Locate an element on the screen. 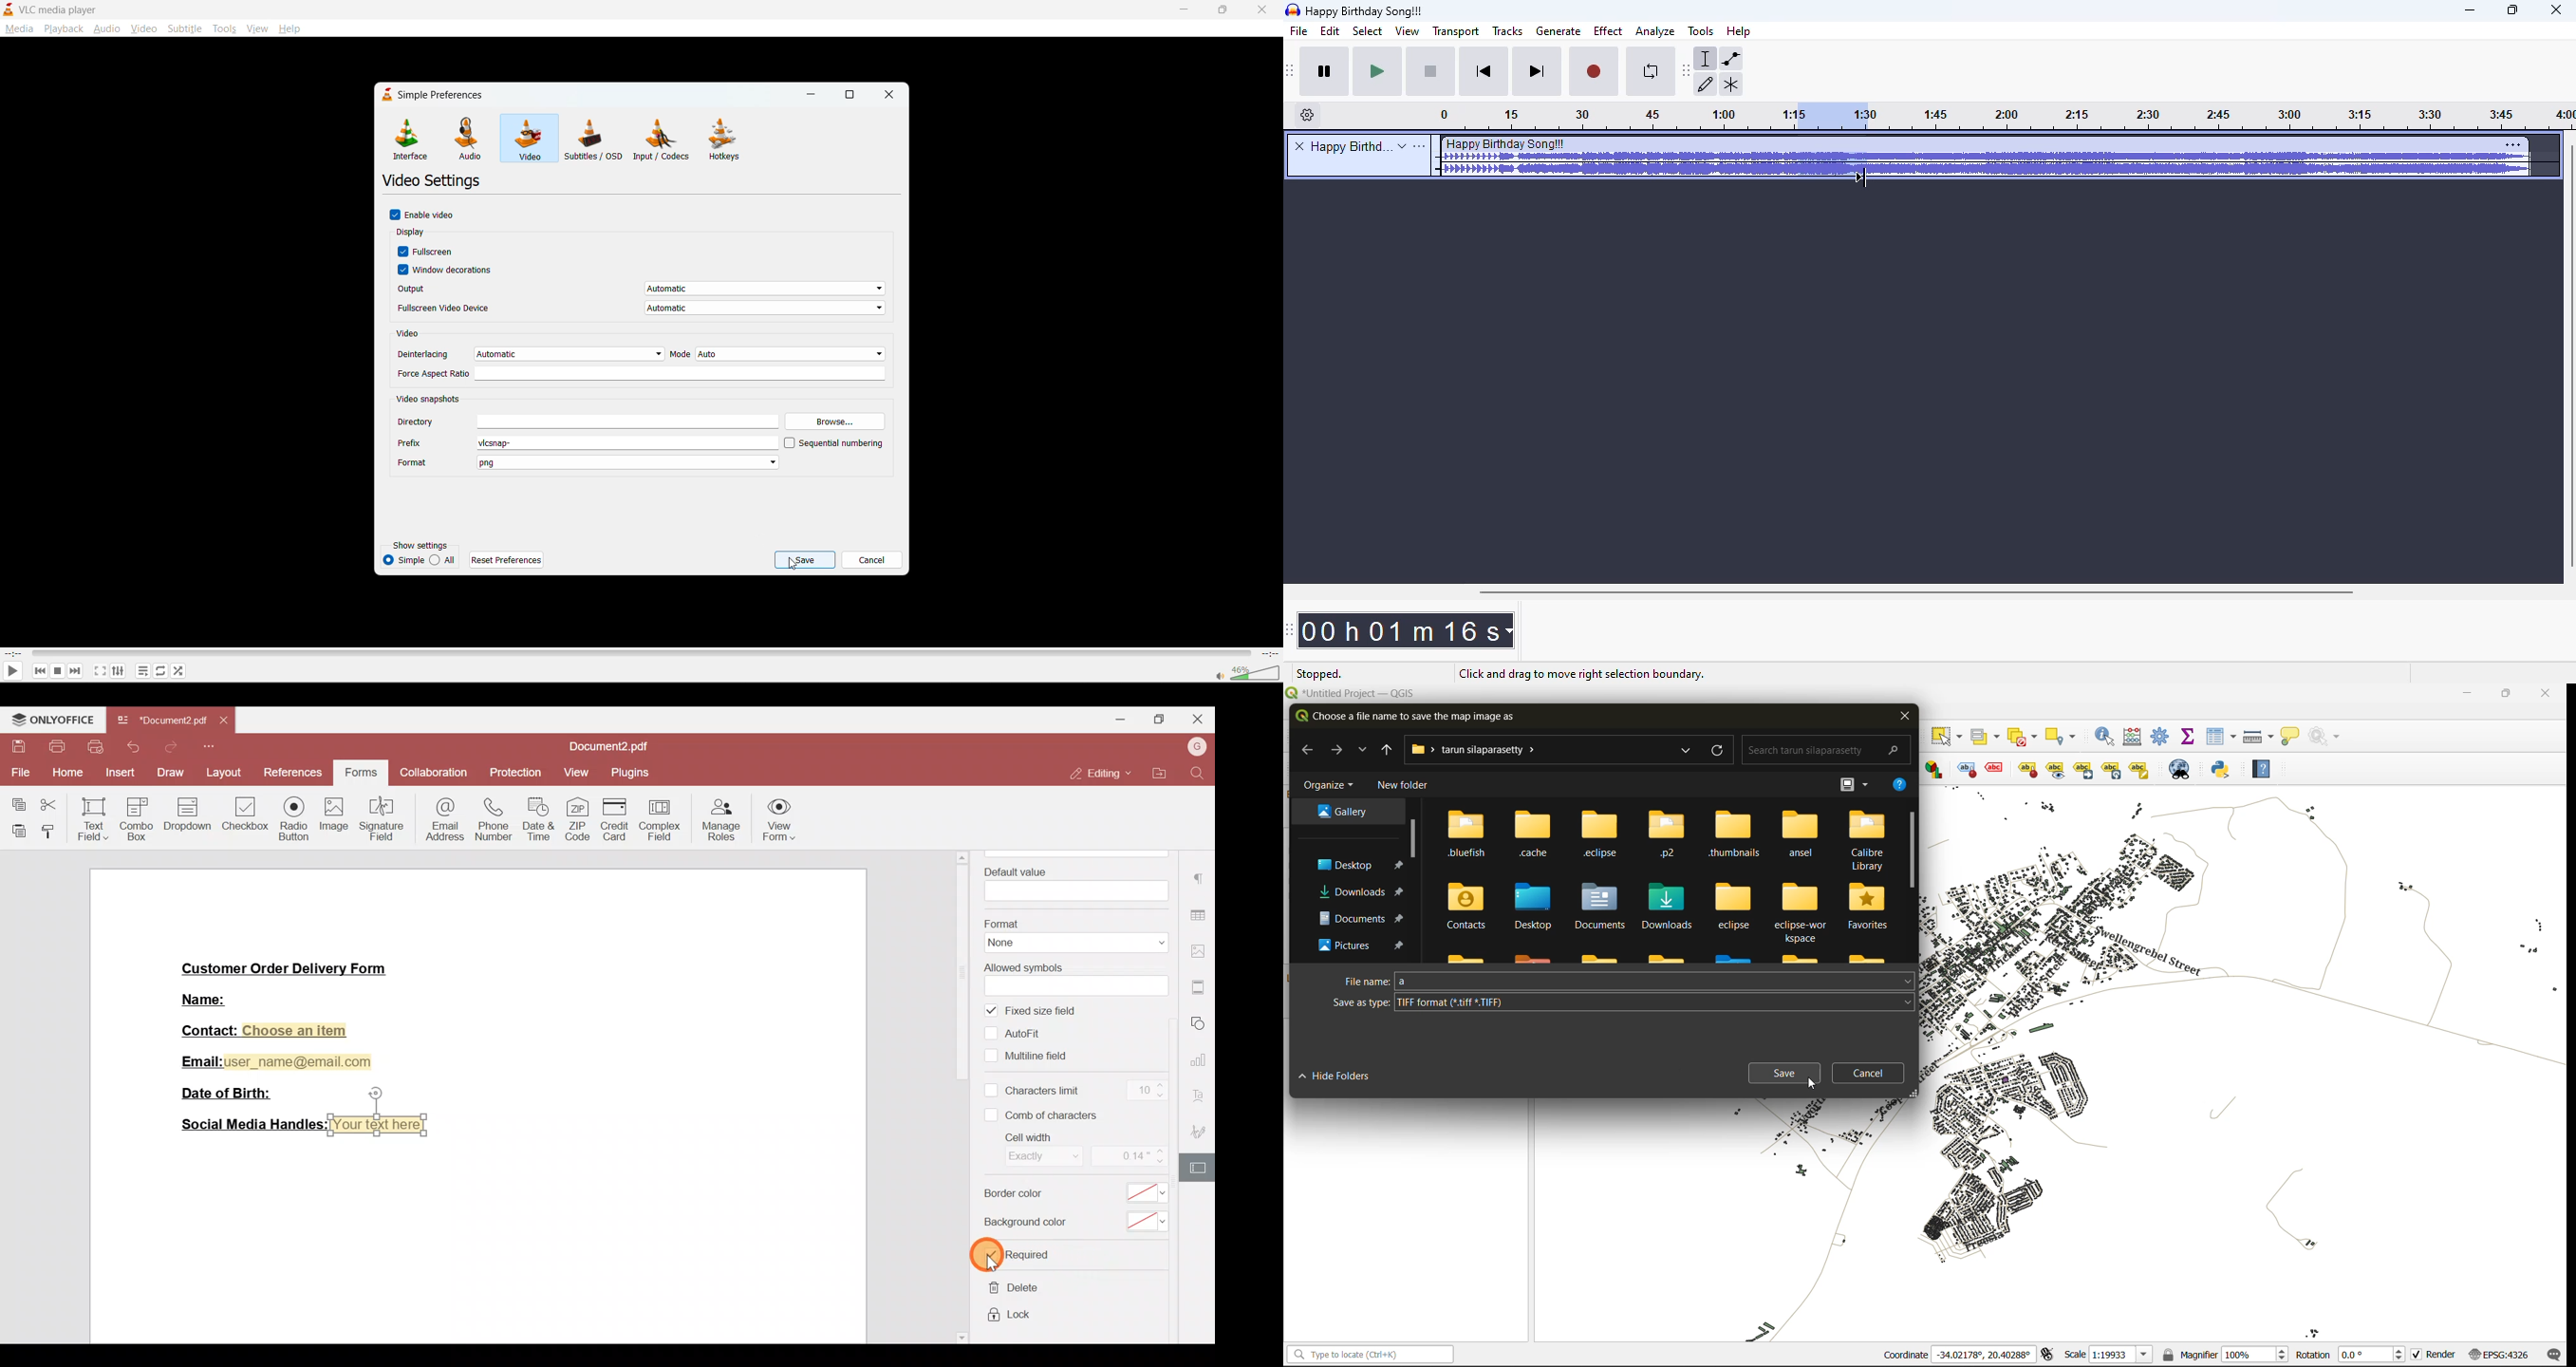 This screenshot has height=1372, width=2576. Text field is located at coordinates (89, 820).